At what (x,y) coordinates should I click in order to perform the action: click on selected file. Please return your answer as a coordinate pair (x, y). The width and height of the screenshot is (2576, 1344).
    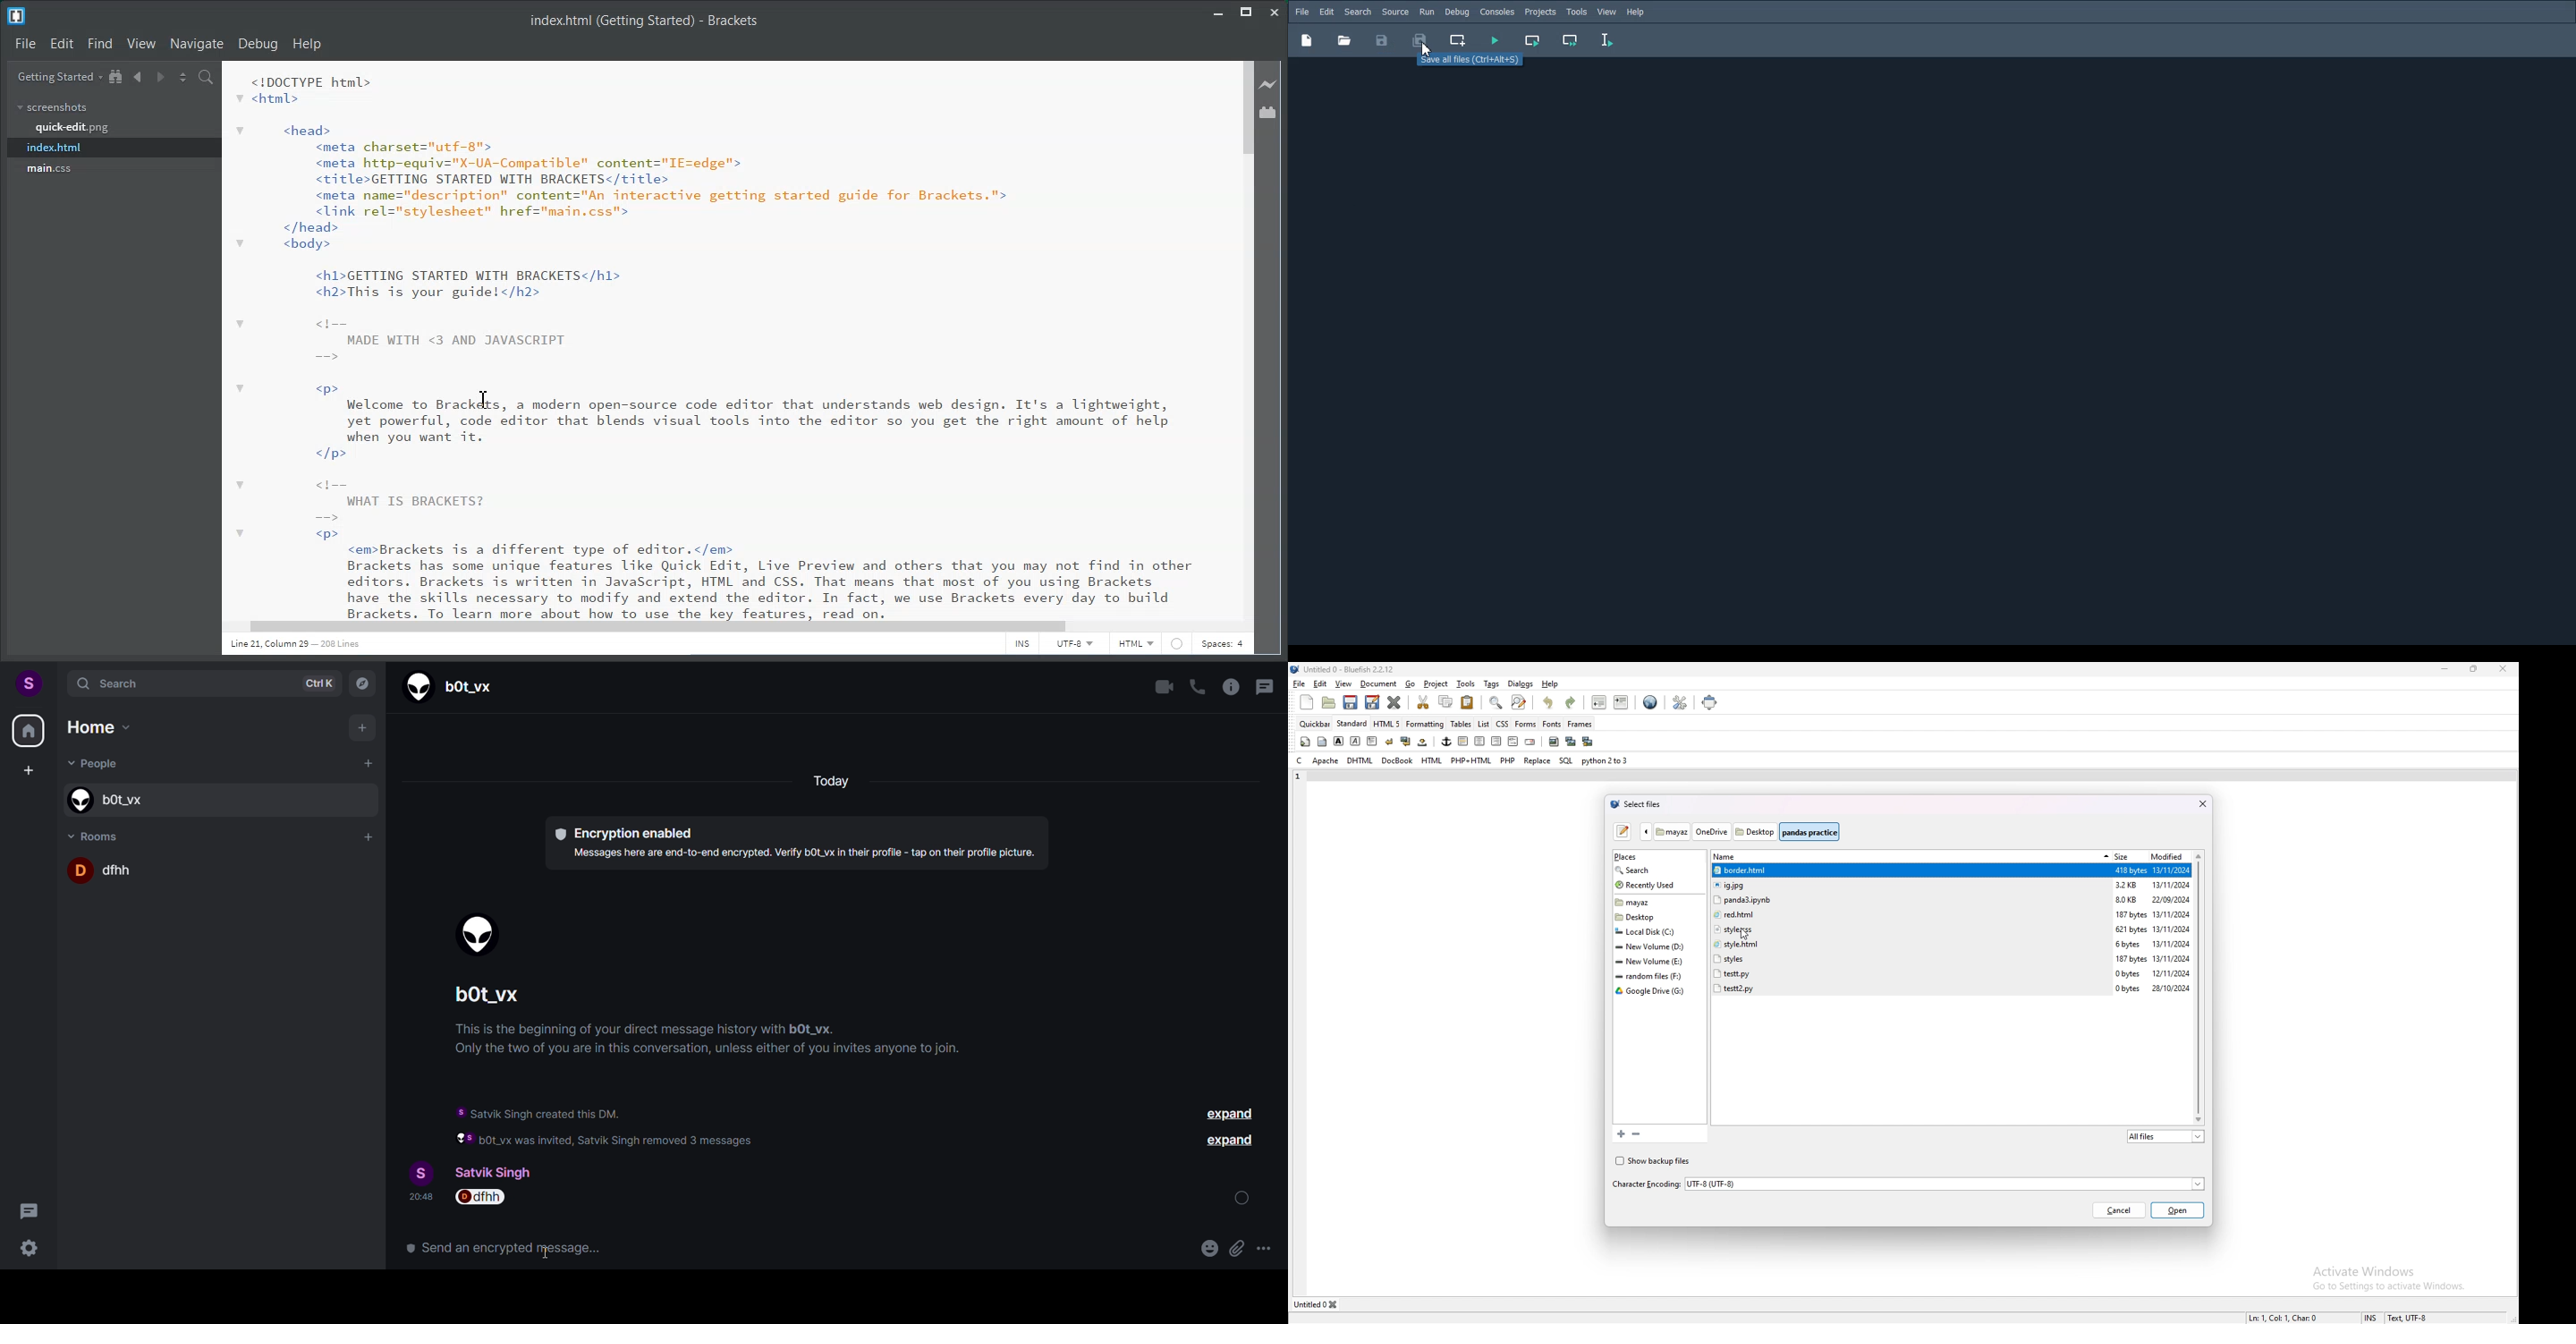
    Looking at the image, I should click on (1911, 870).